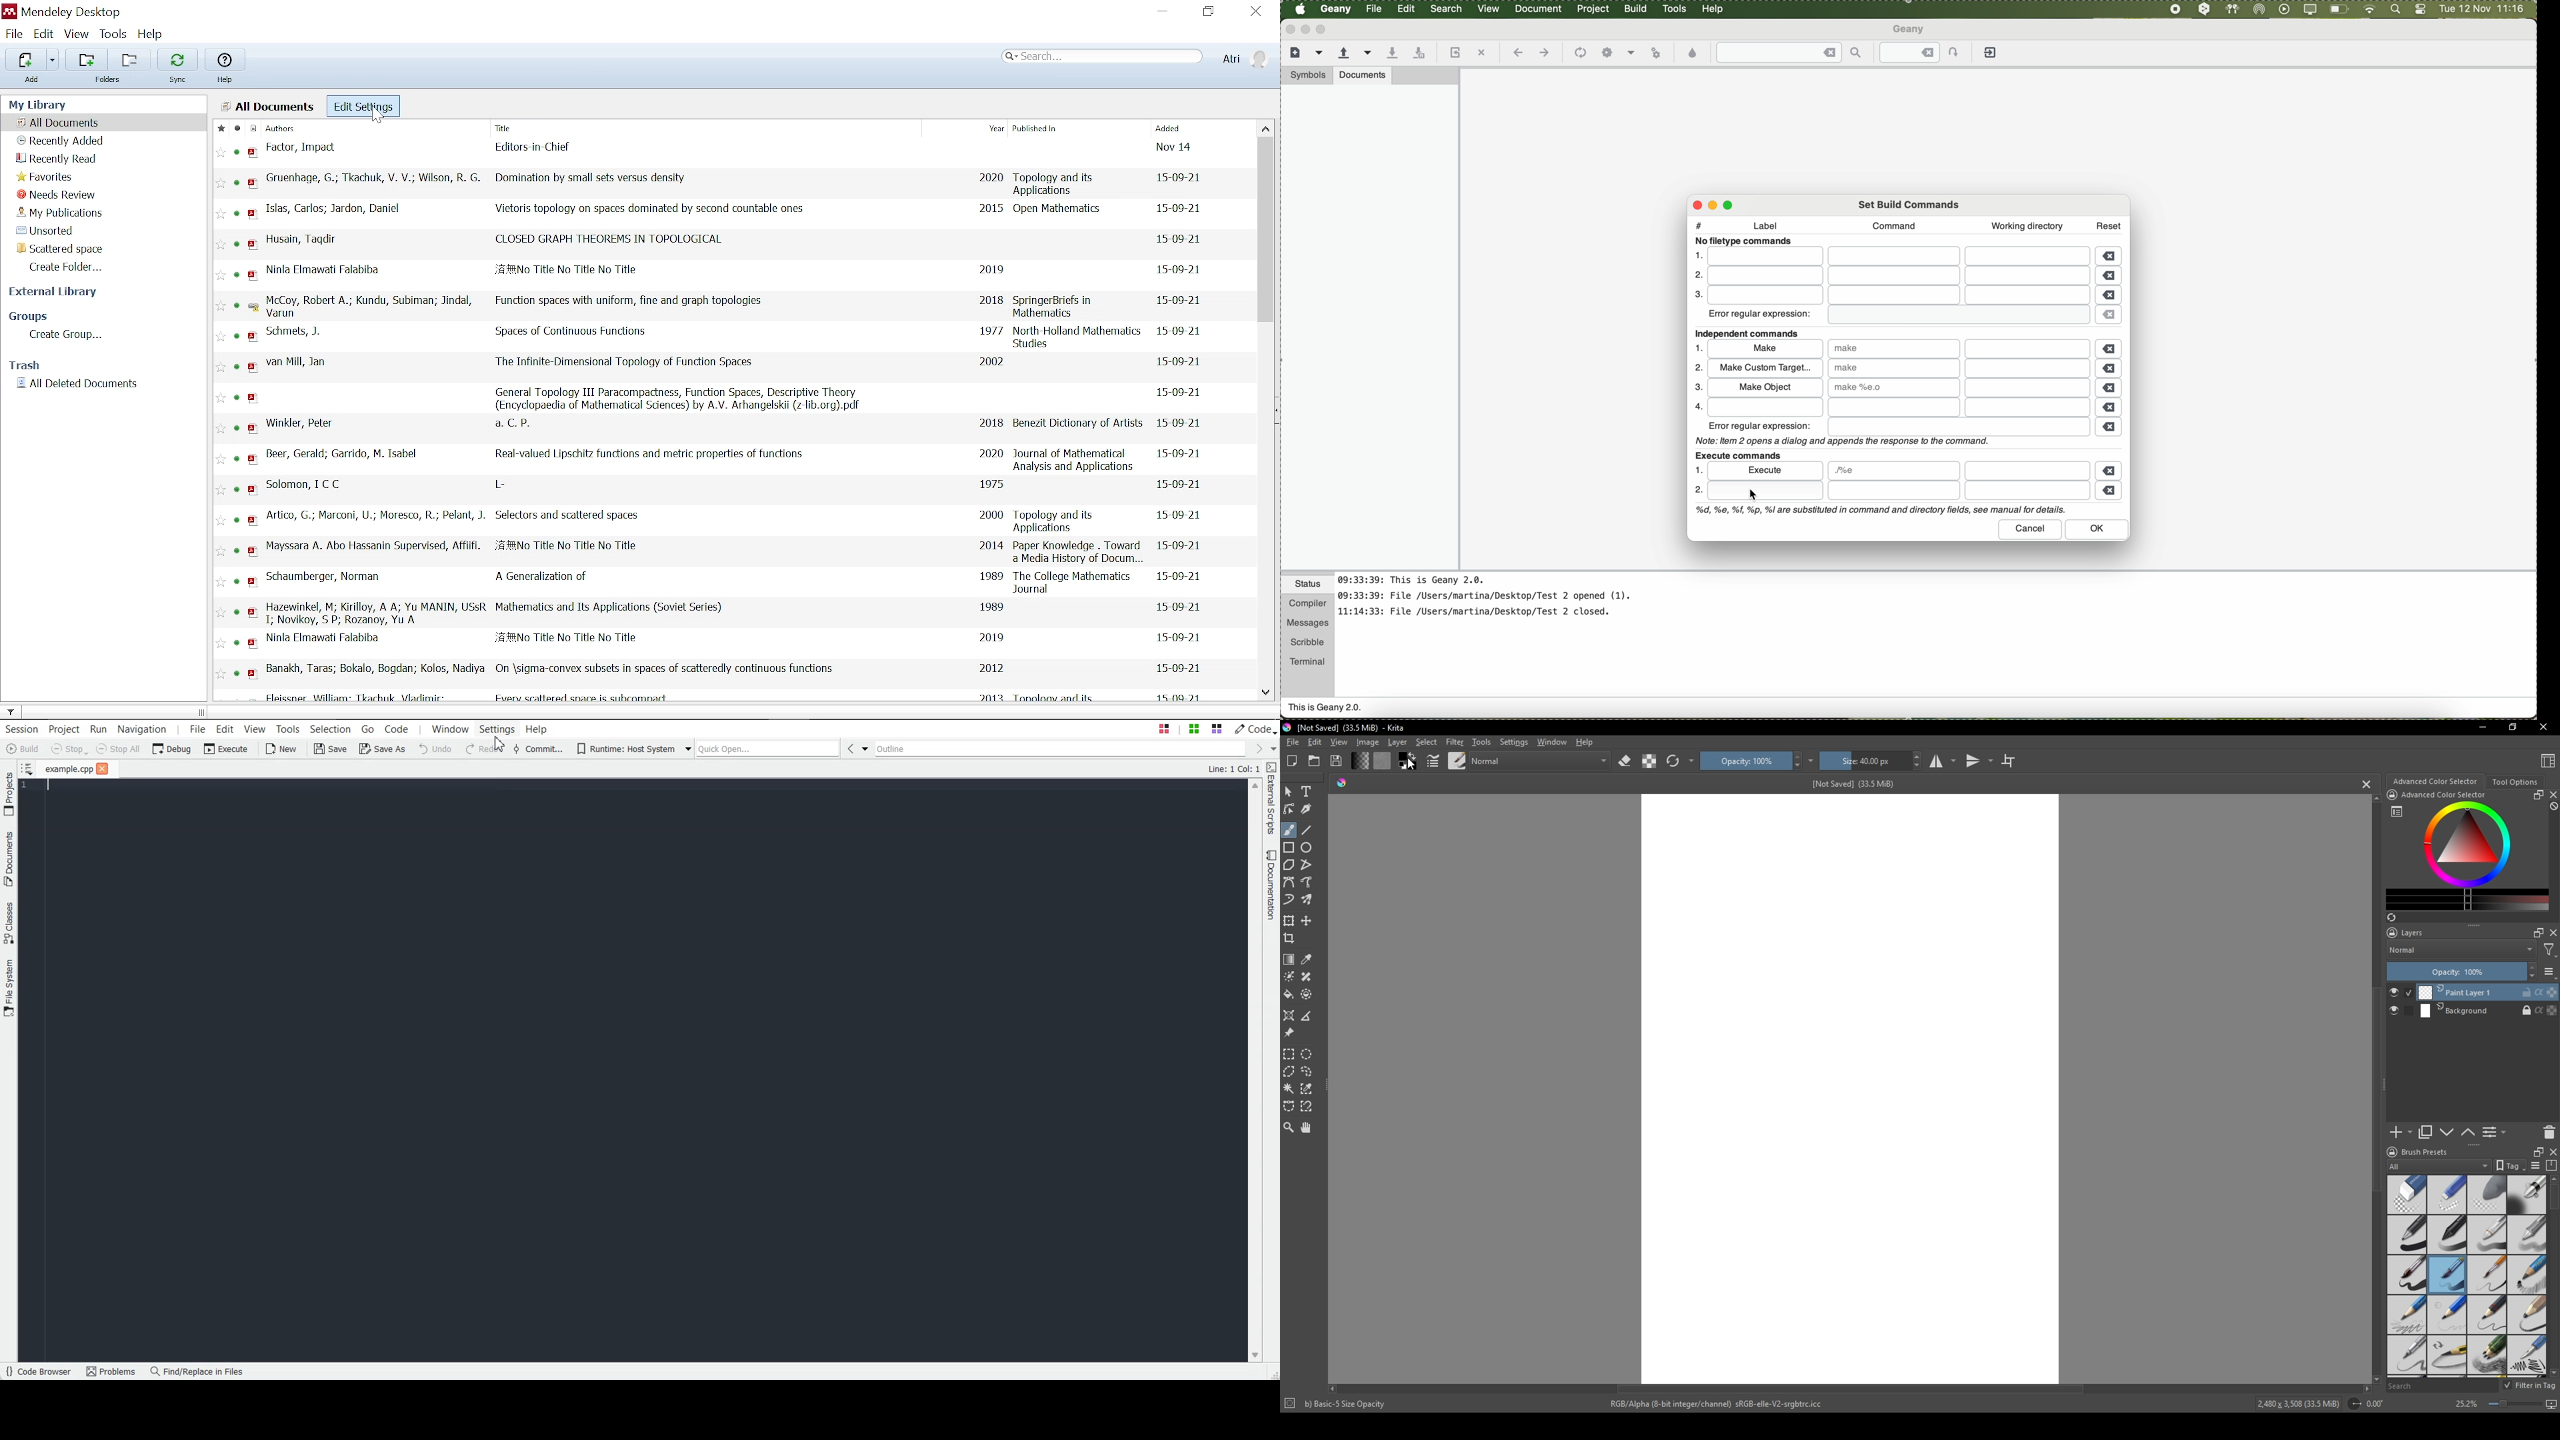  What do you see at coordinates (1309, 1053) in the screenshot?
I see `elliptical` at bounding box center [1309, 1053].